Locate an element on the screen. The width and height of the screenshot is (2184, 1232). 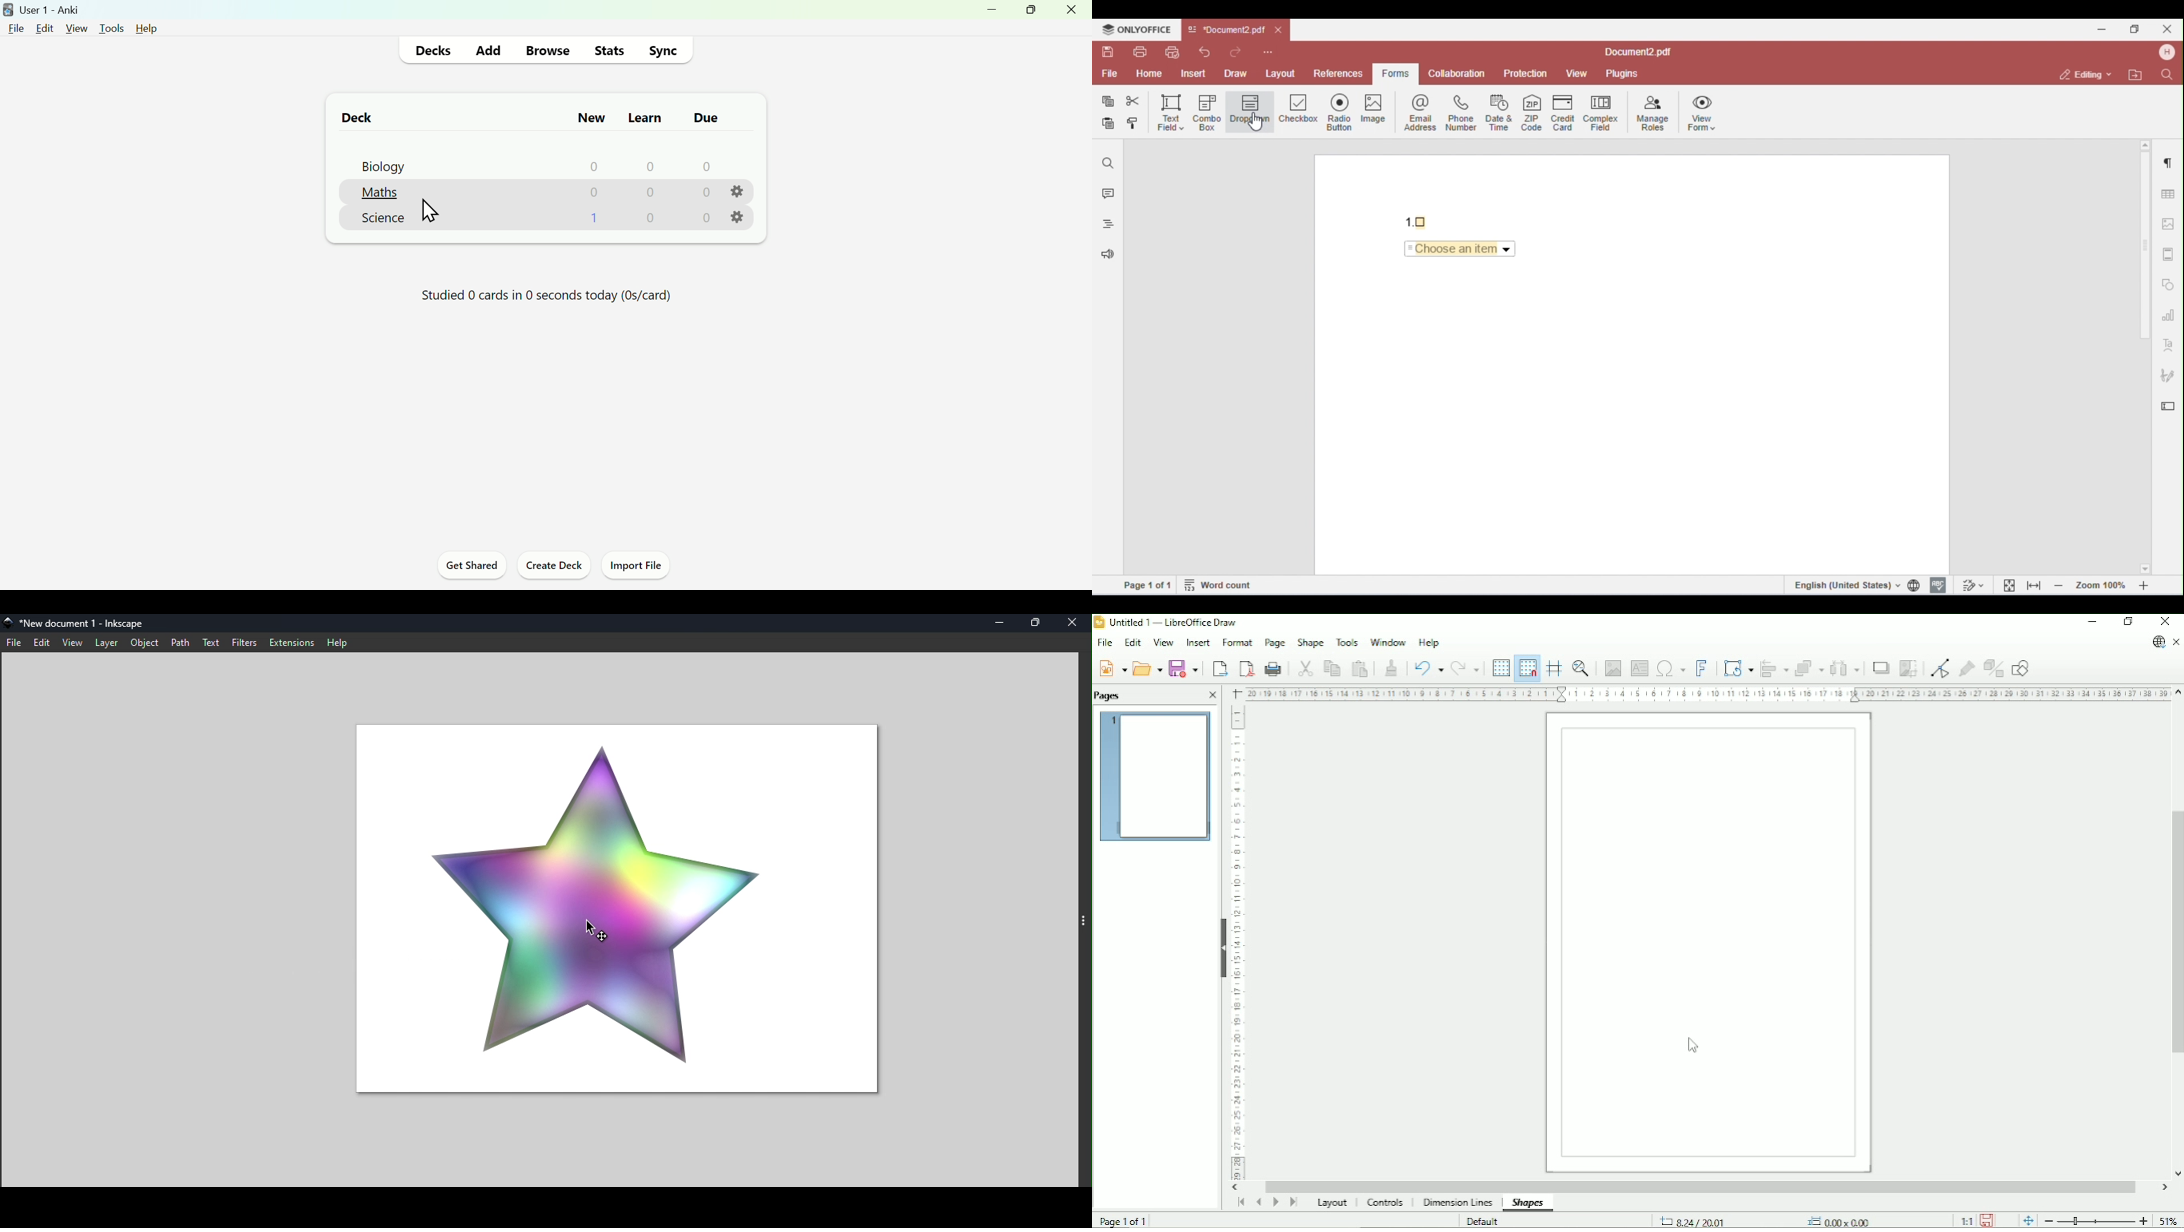
Save is located at coordinates (1185, 668).